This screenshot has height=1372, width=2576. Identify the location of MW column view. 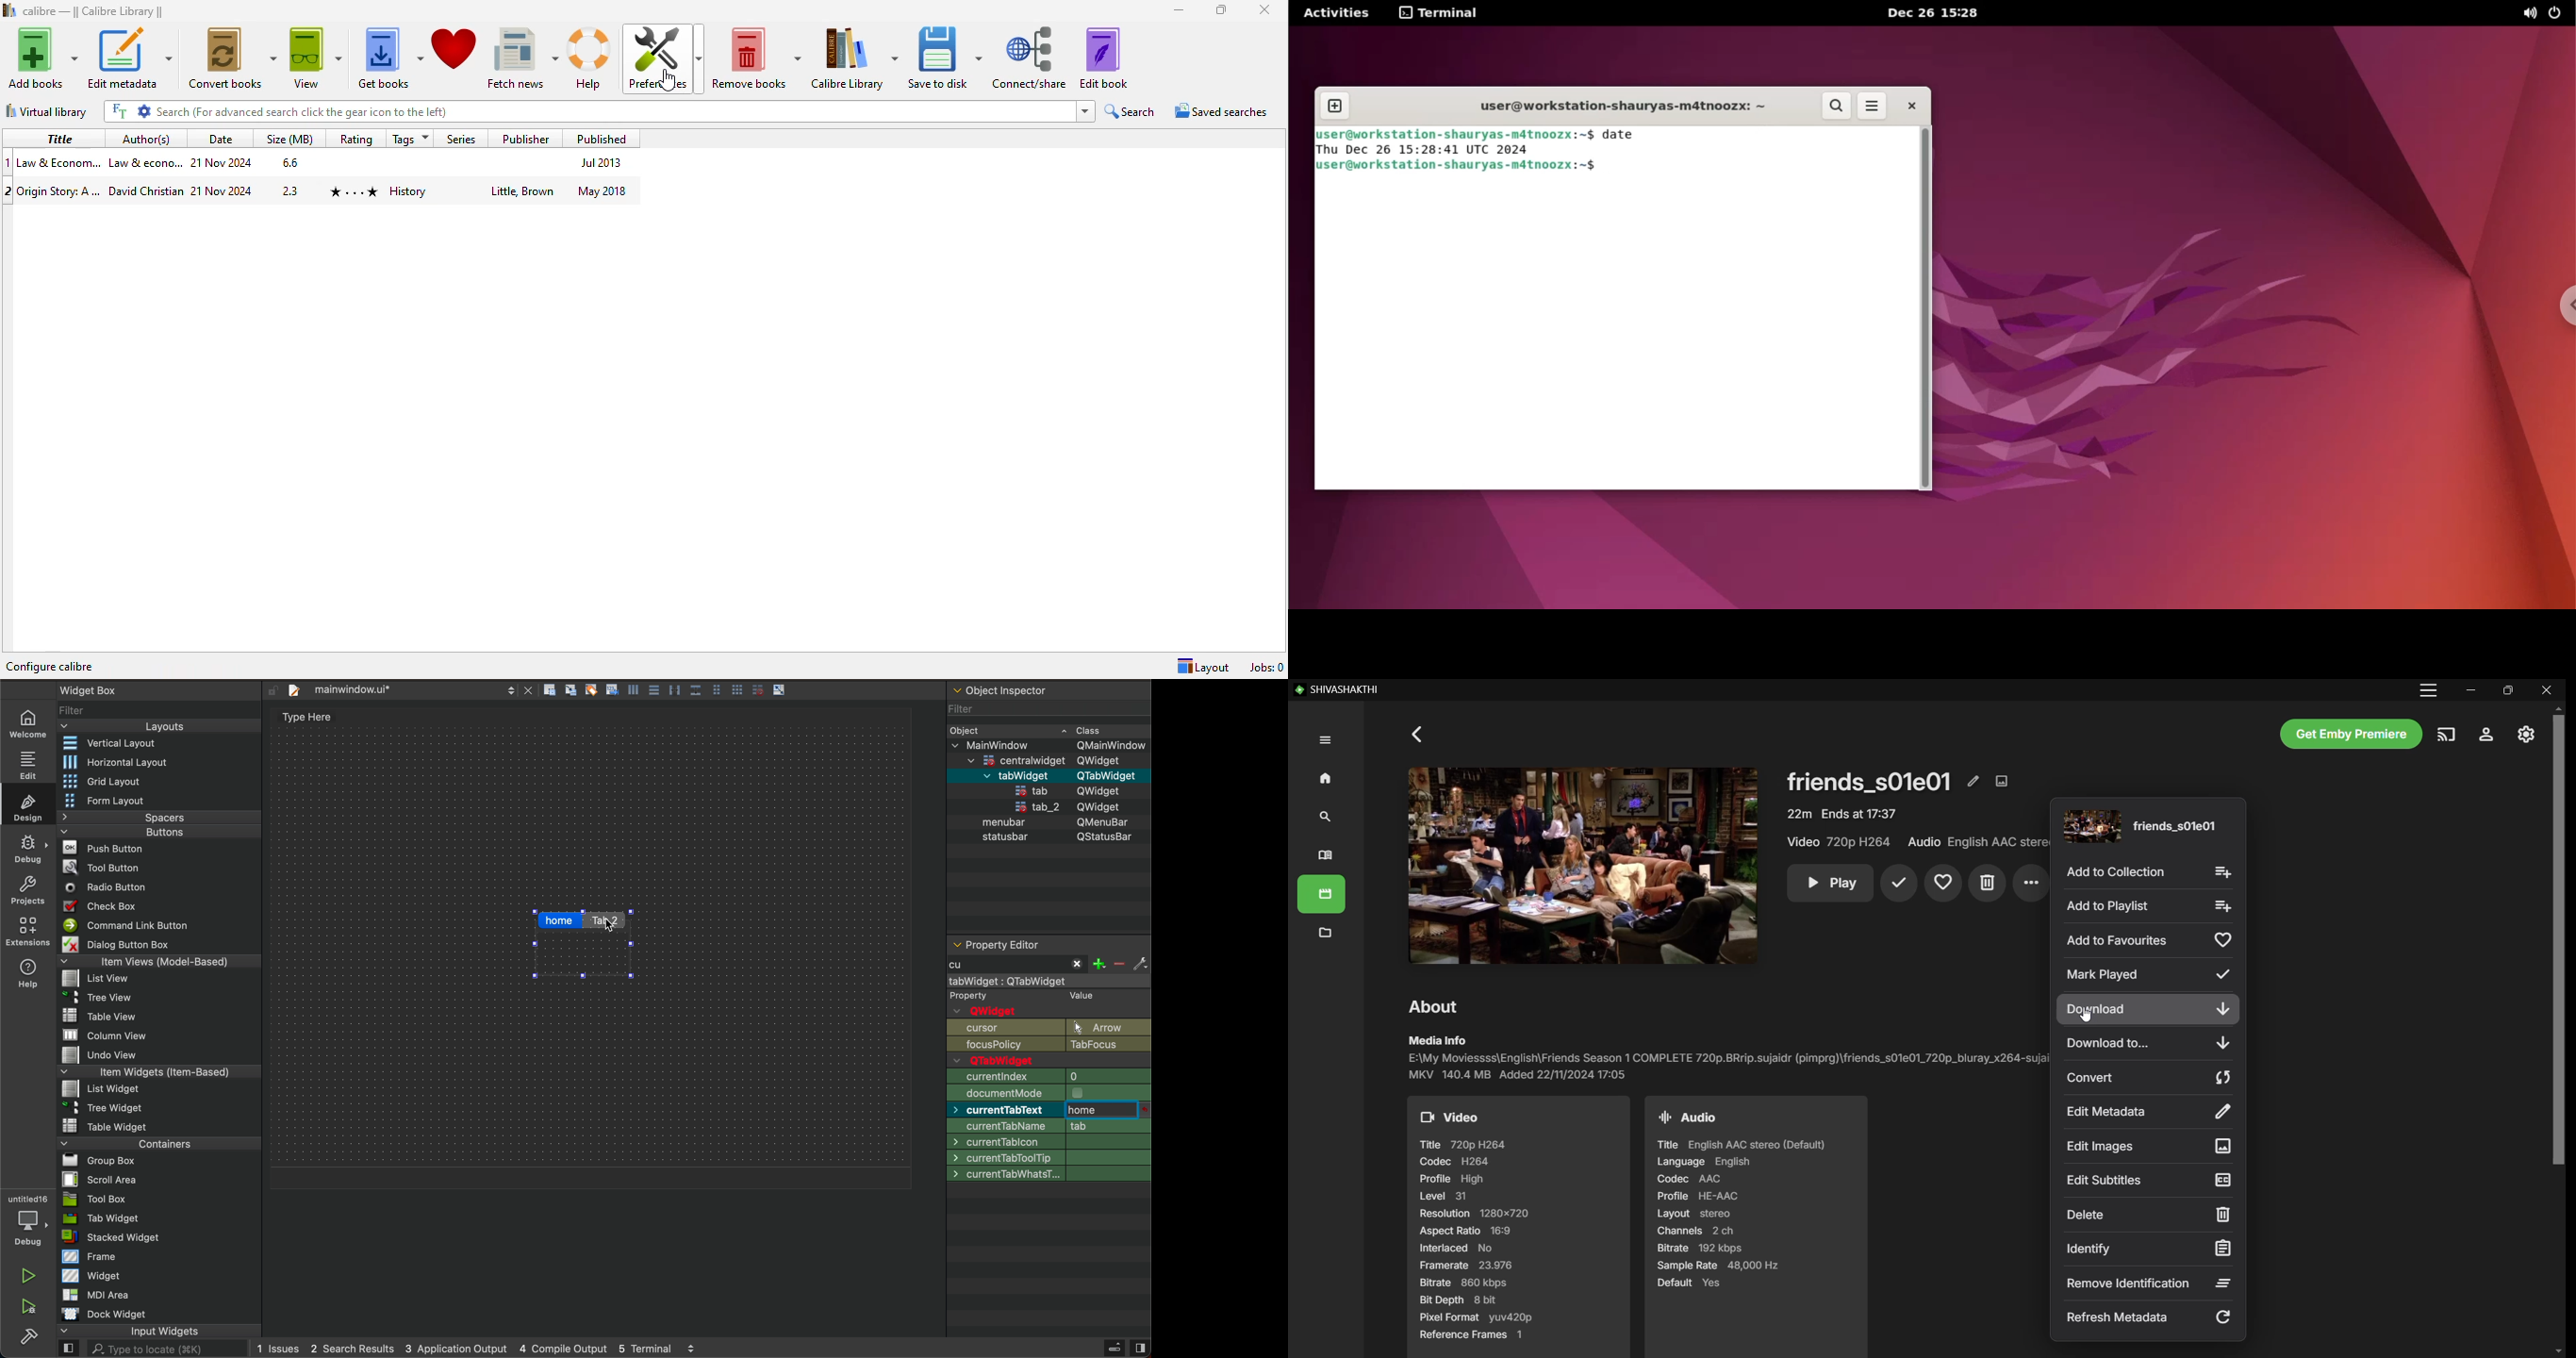
(95, 1034).